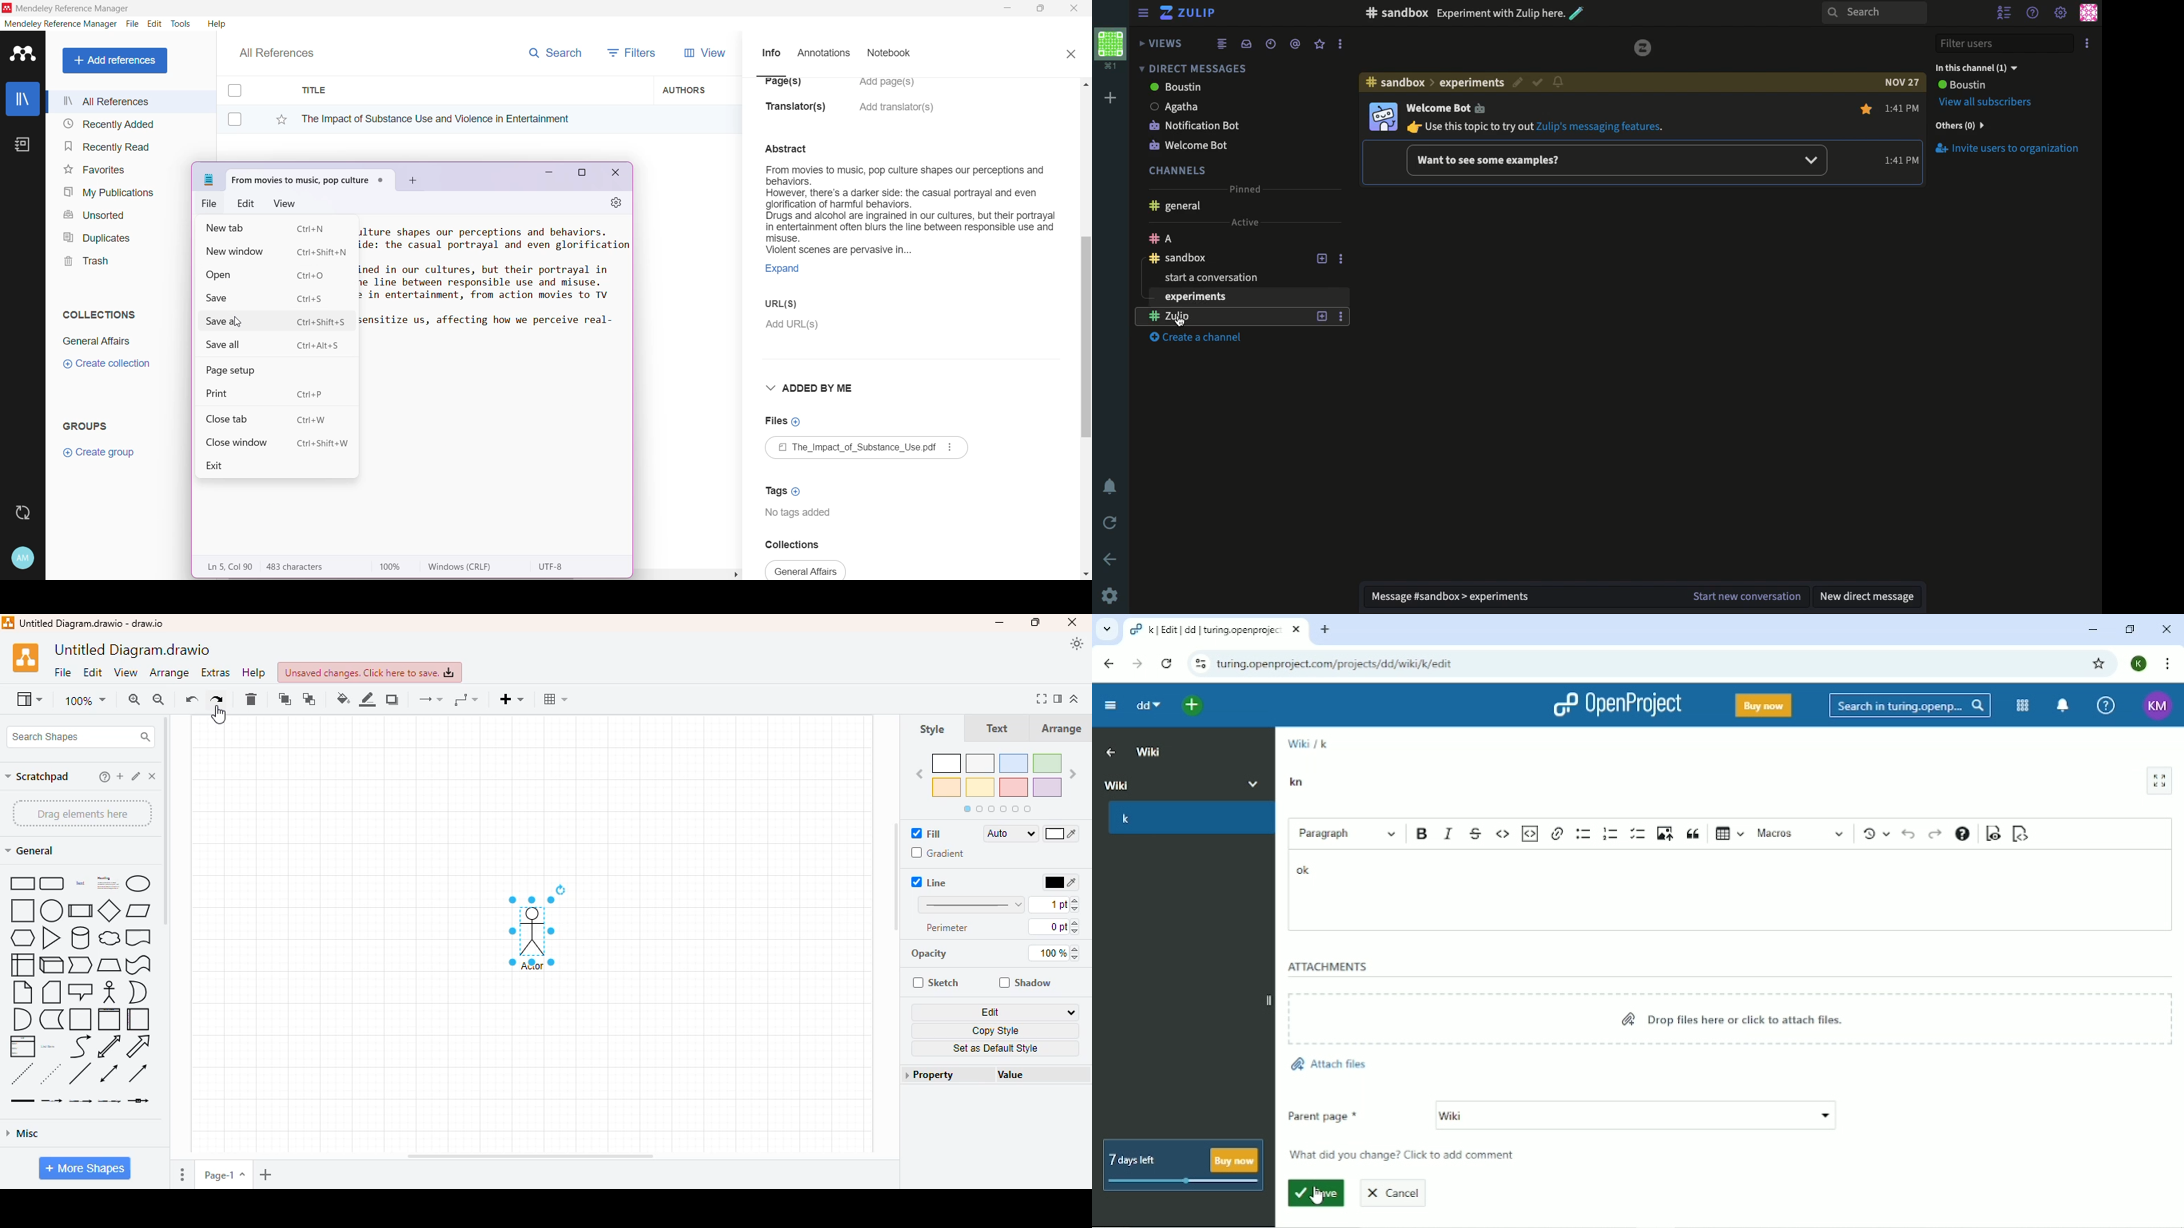  I want to click on Open, so click(274, 274).